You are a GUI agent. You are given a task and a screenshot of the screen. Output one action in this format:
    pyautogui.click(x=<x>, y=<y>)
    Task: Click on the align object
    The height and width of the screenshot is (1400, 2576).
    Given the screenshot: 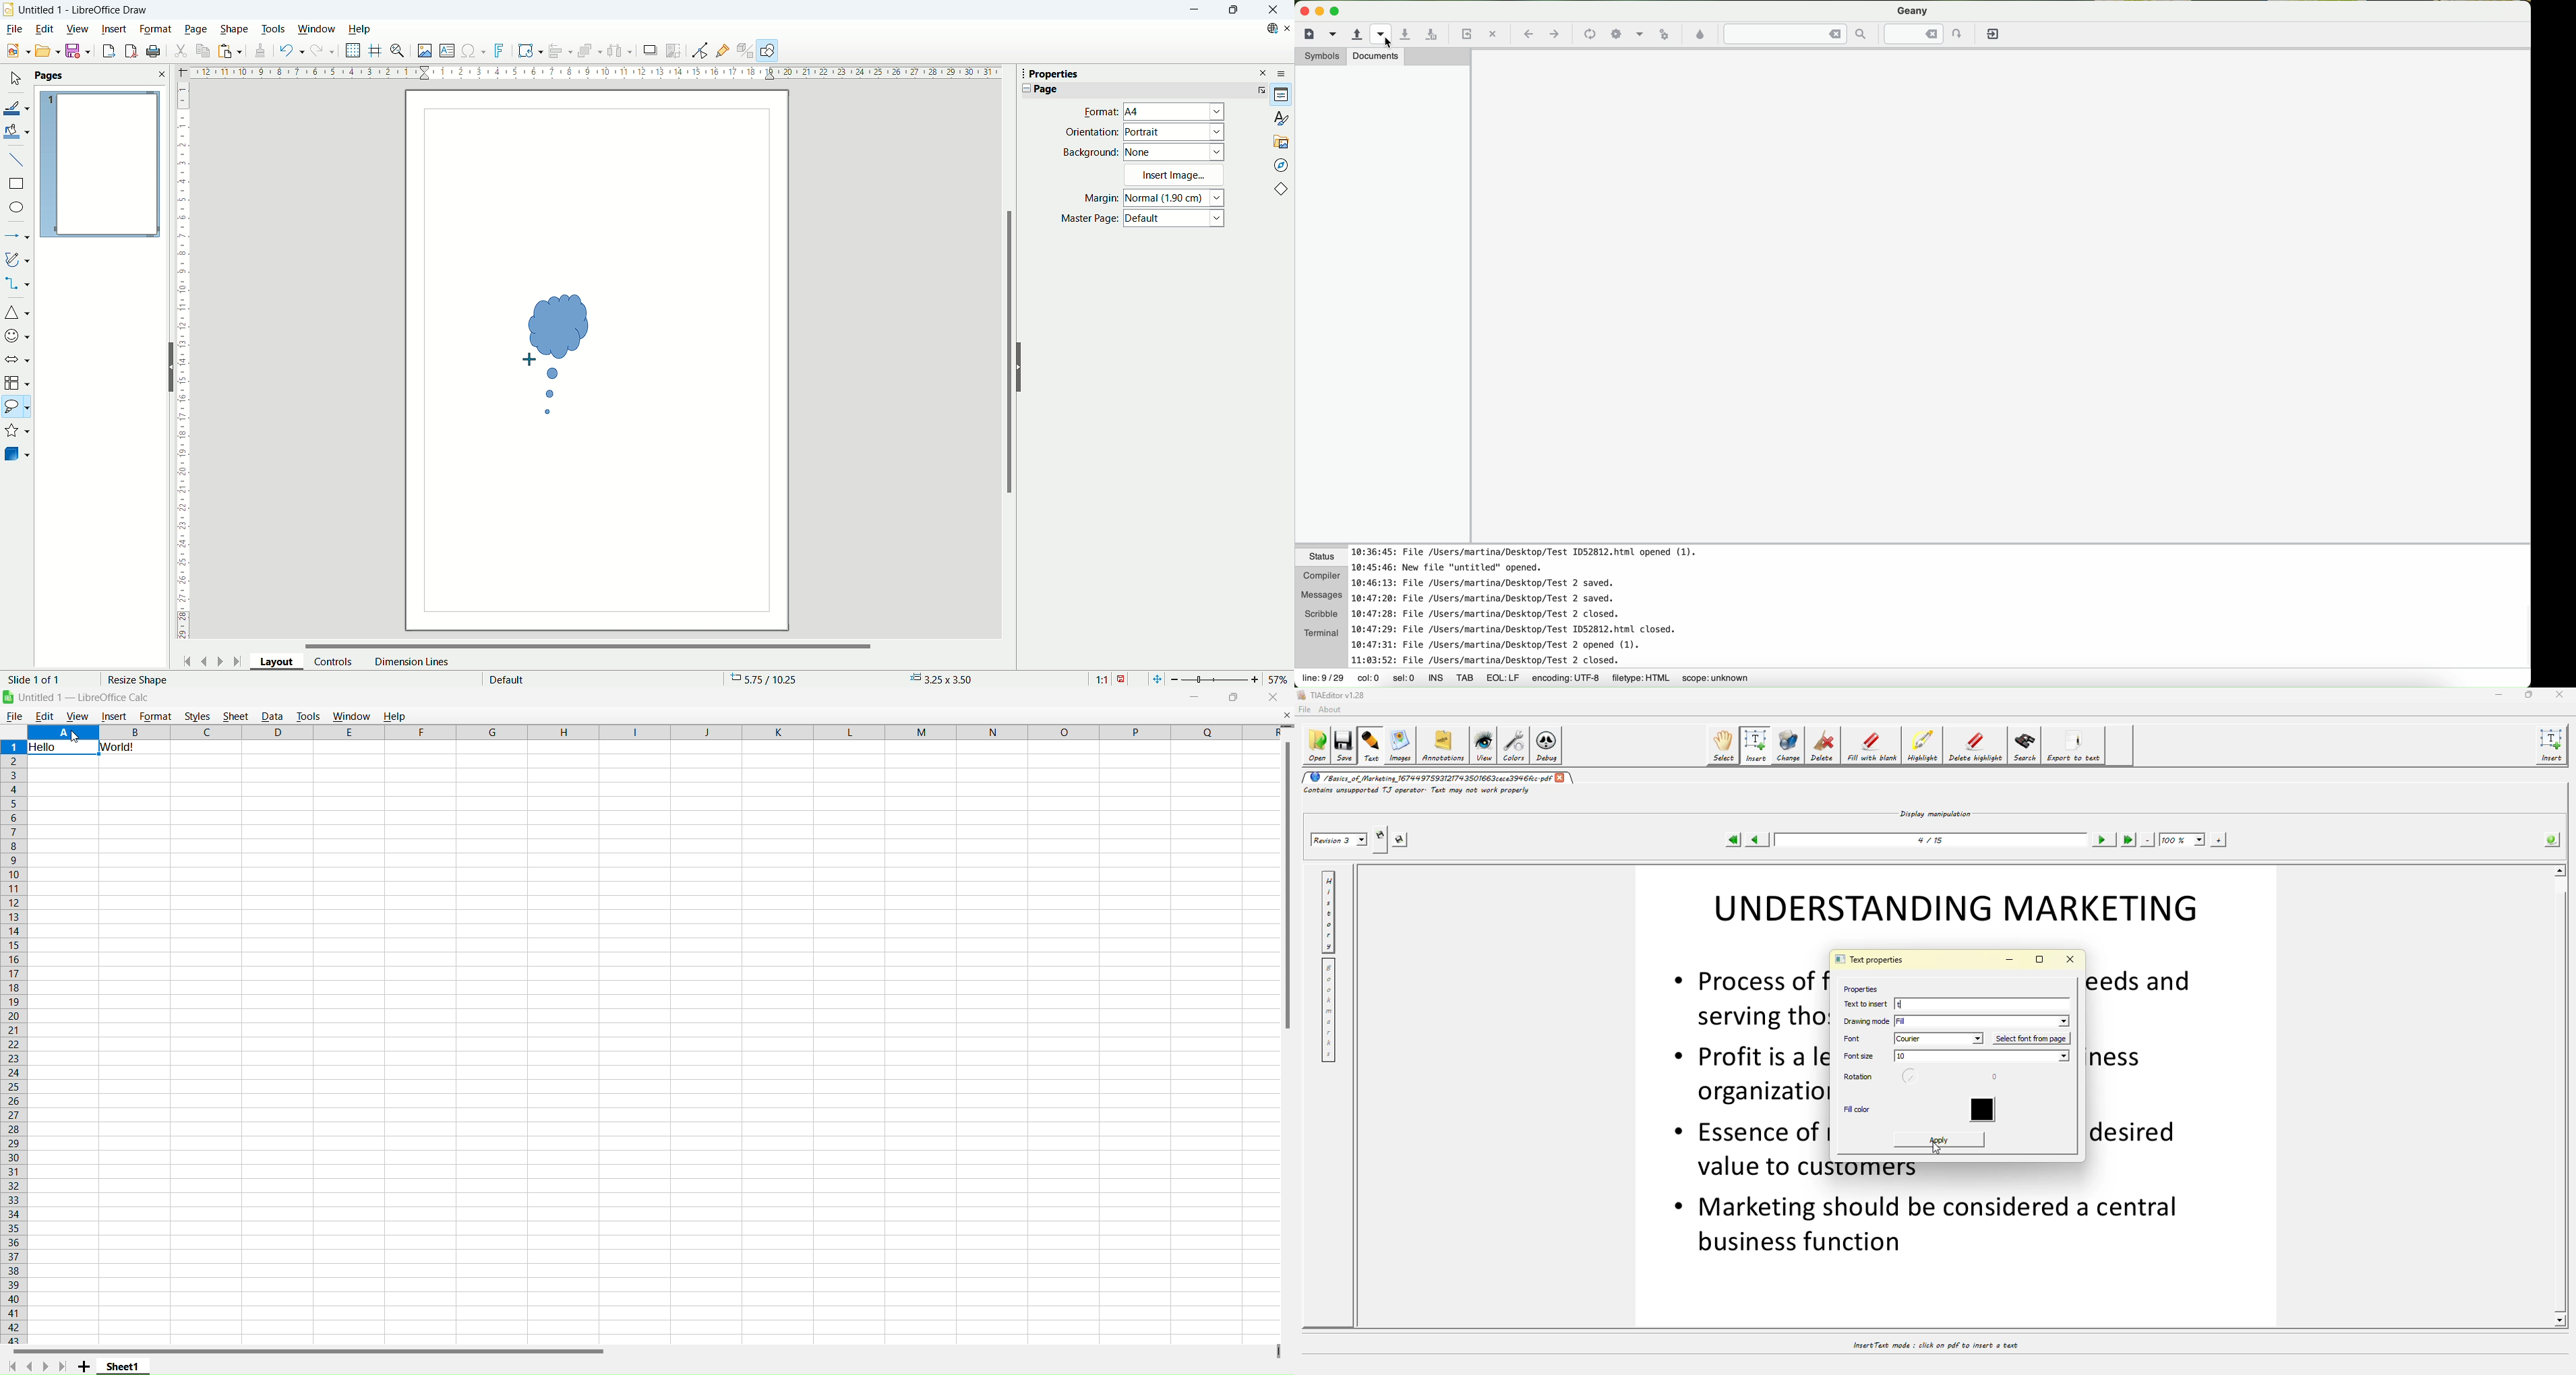 What is the action you would take?
    pyautogui.click(x=564, y=51)
    